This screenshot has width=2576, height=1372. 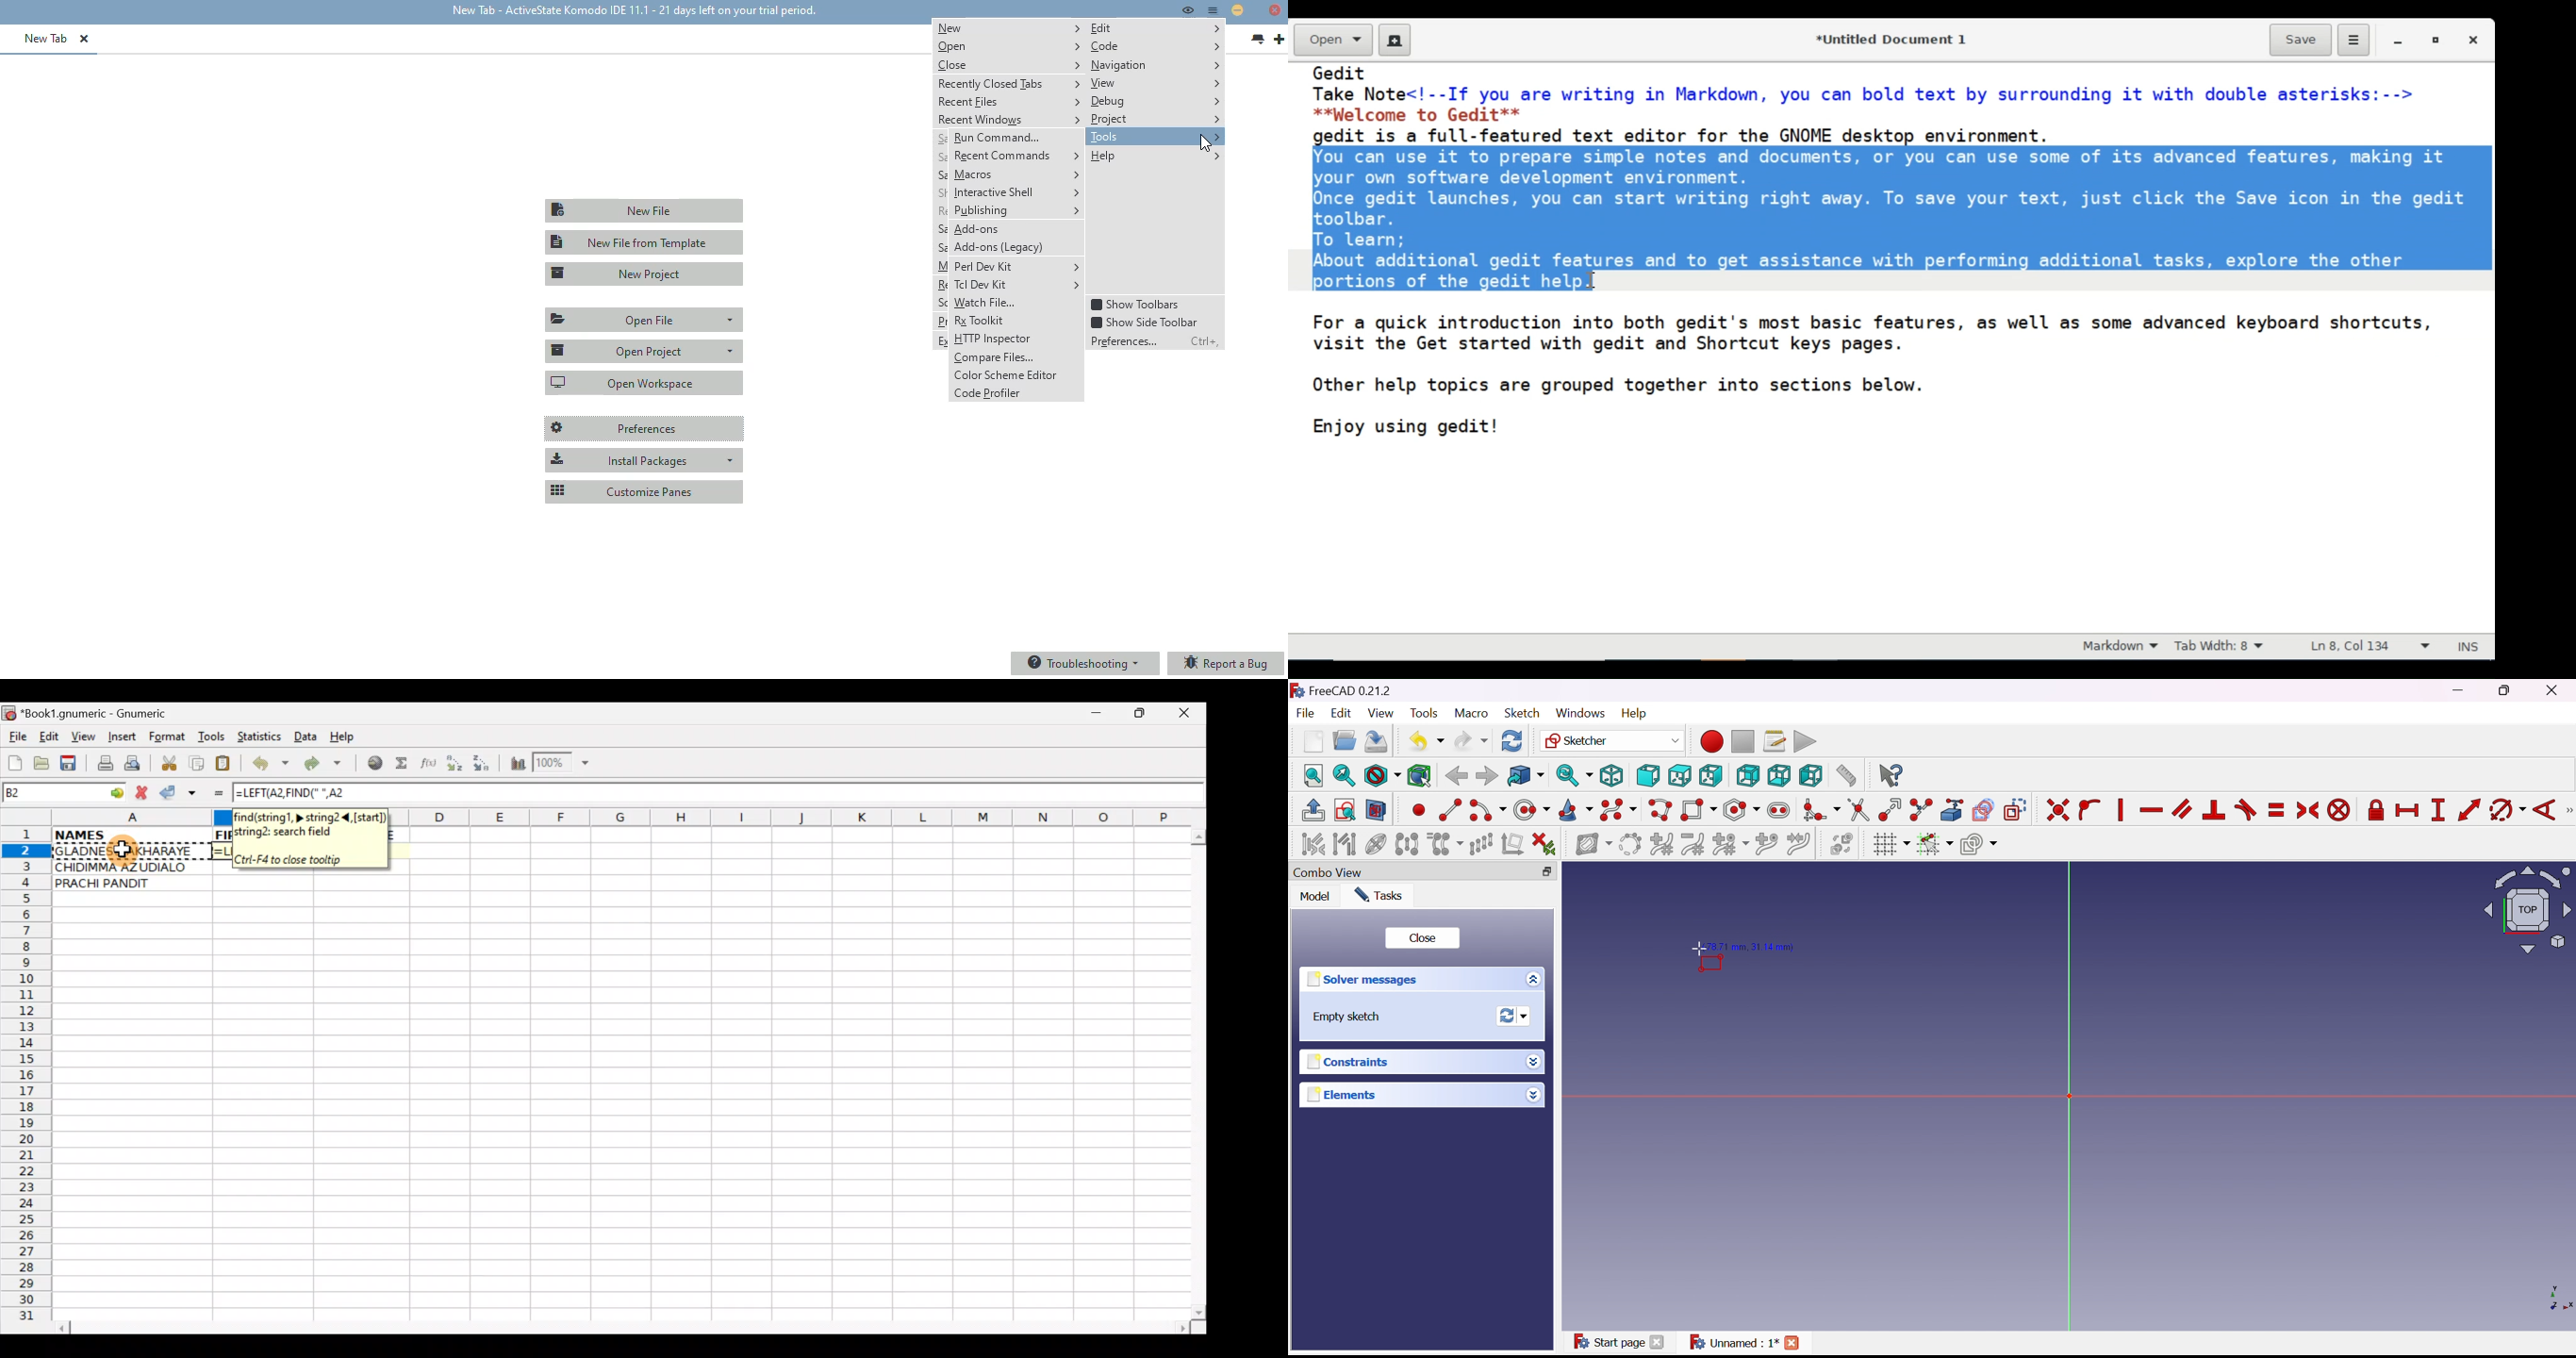 I want to click on recently closed tabs, so click(x=1010, y=83).